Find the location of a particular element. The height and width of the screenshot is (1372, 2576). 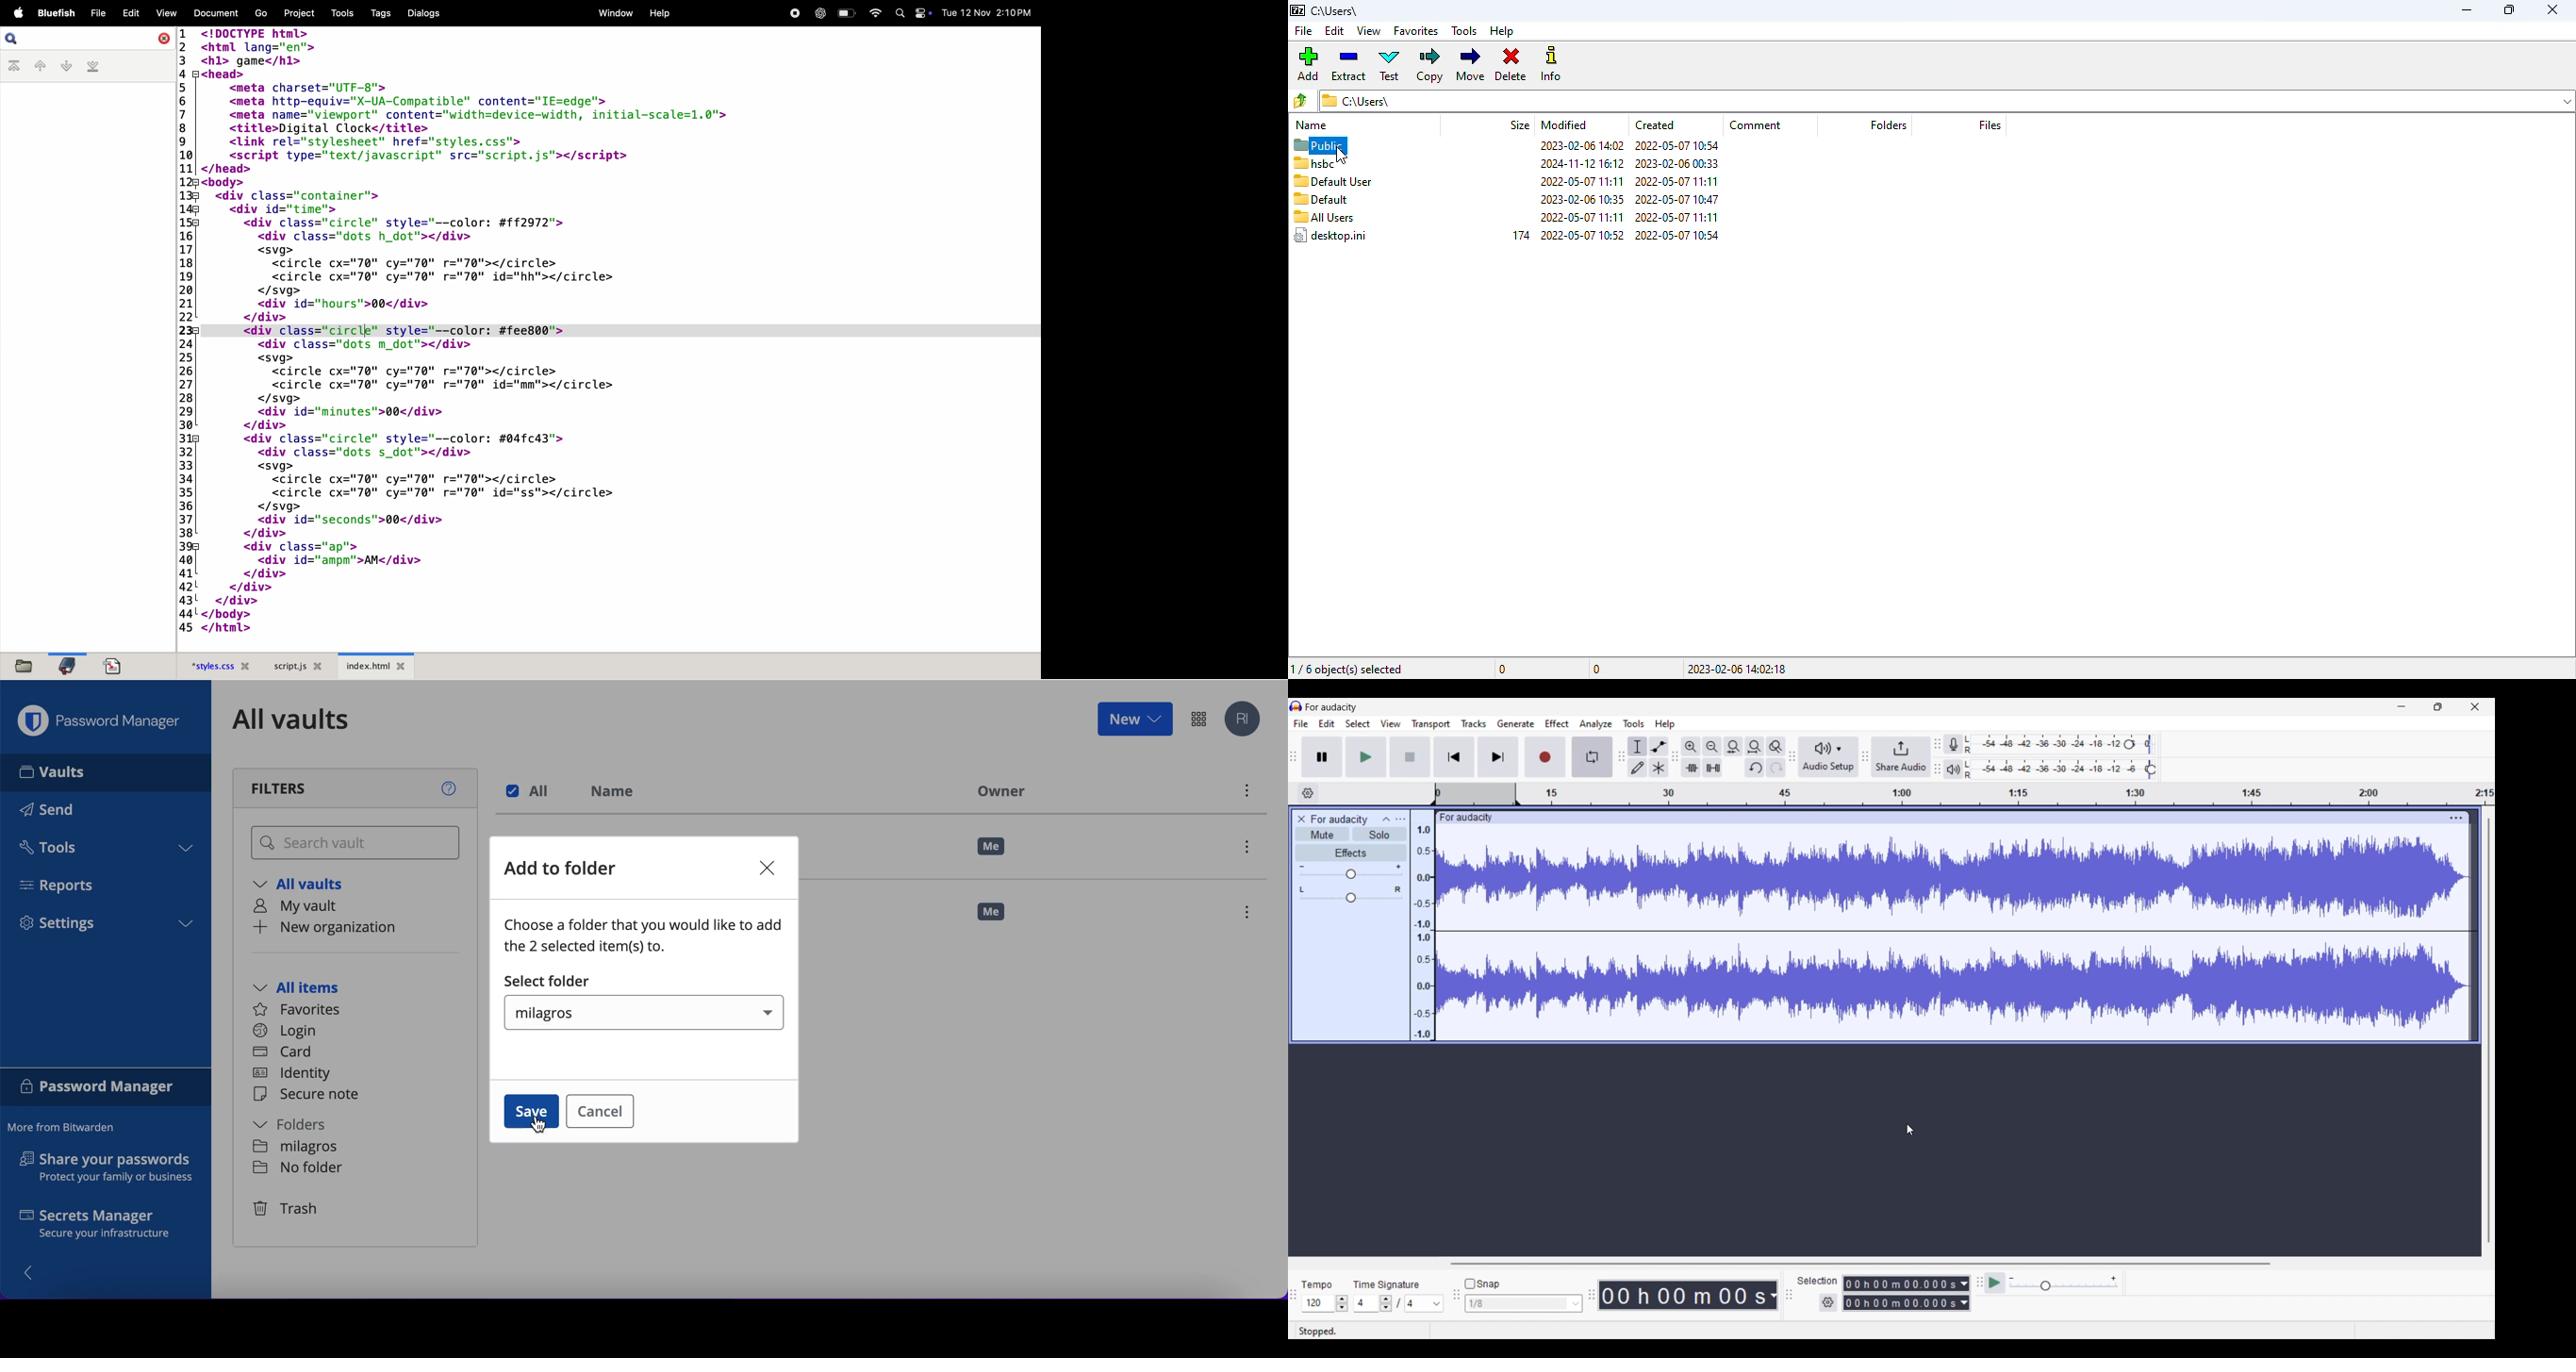

Skip/Select to start is located at coordinates (1455, 757).